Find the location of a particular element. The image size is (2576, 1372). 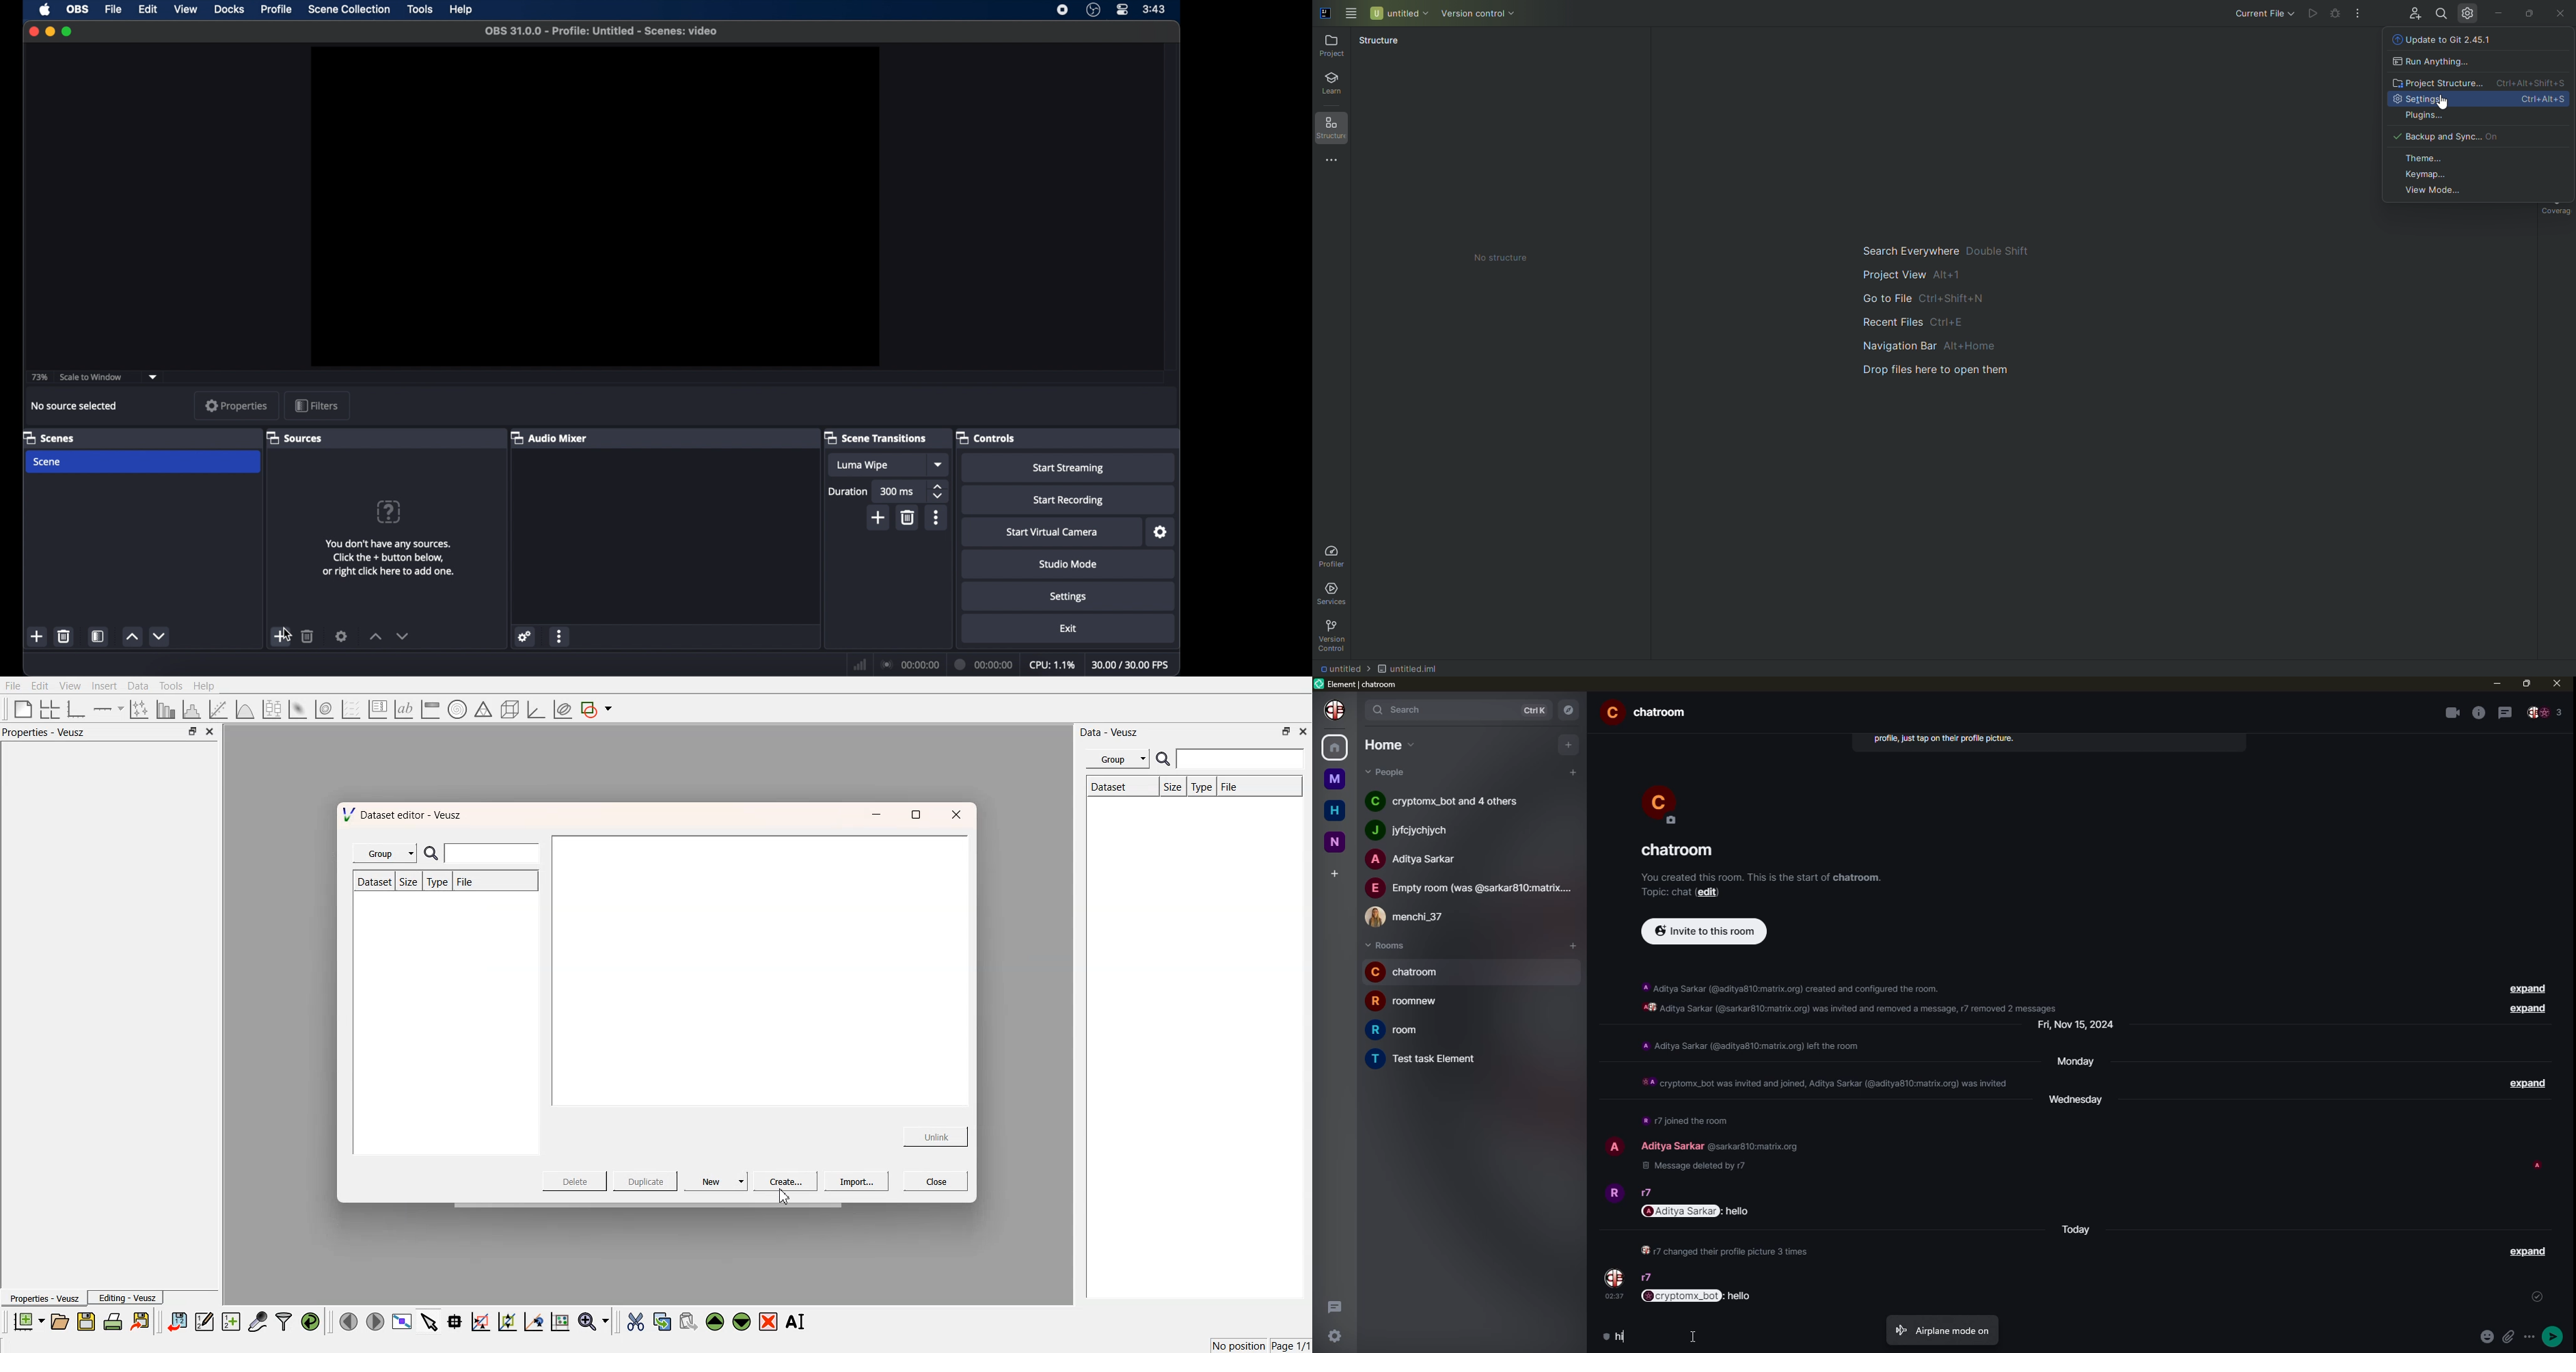

paste the selected widgets is located at coordinates (687, 1321).